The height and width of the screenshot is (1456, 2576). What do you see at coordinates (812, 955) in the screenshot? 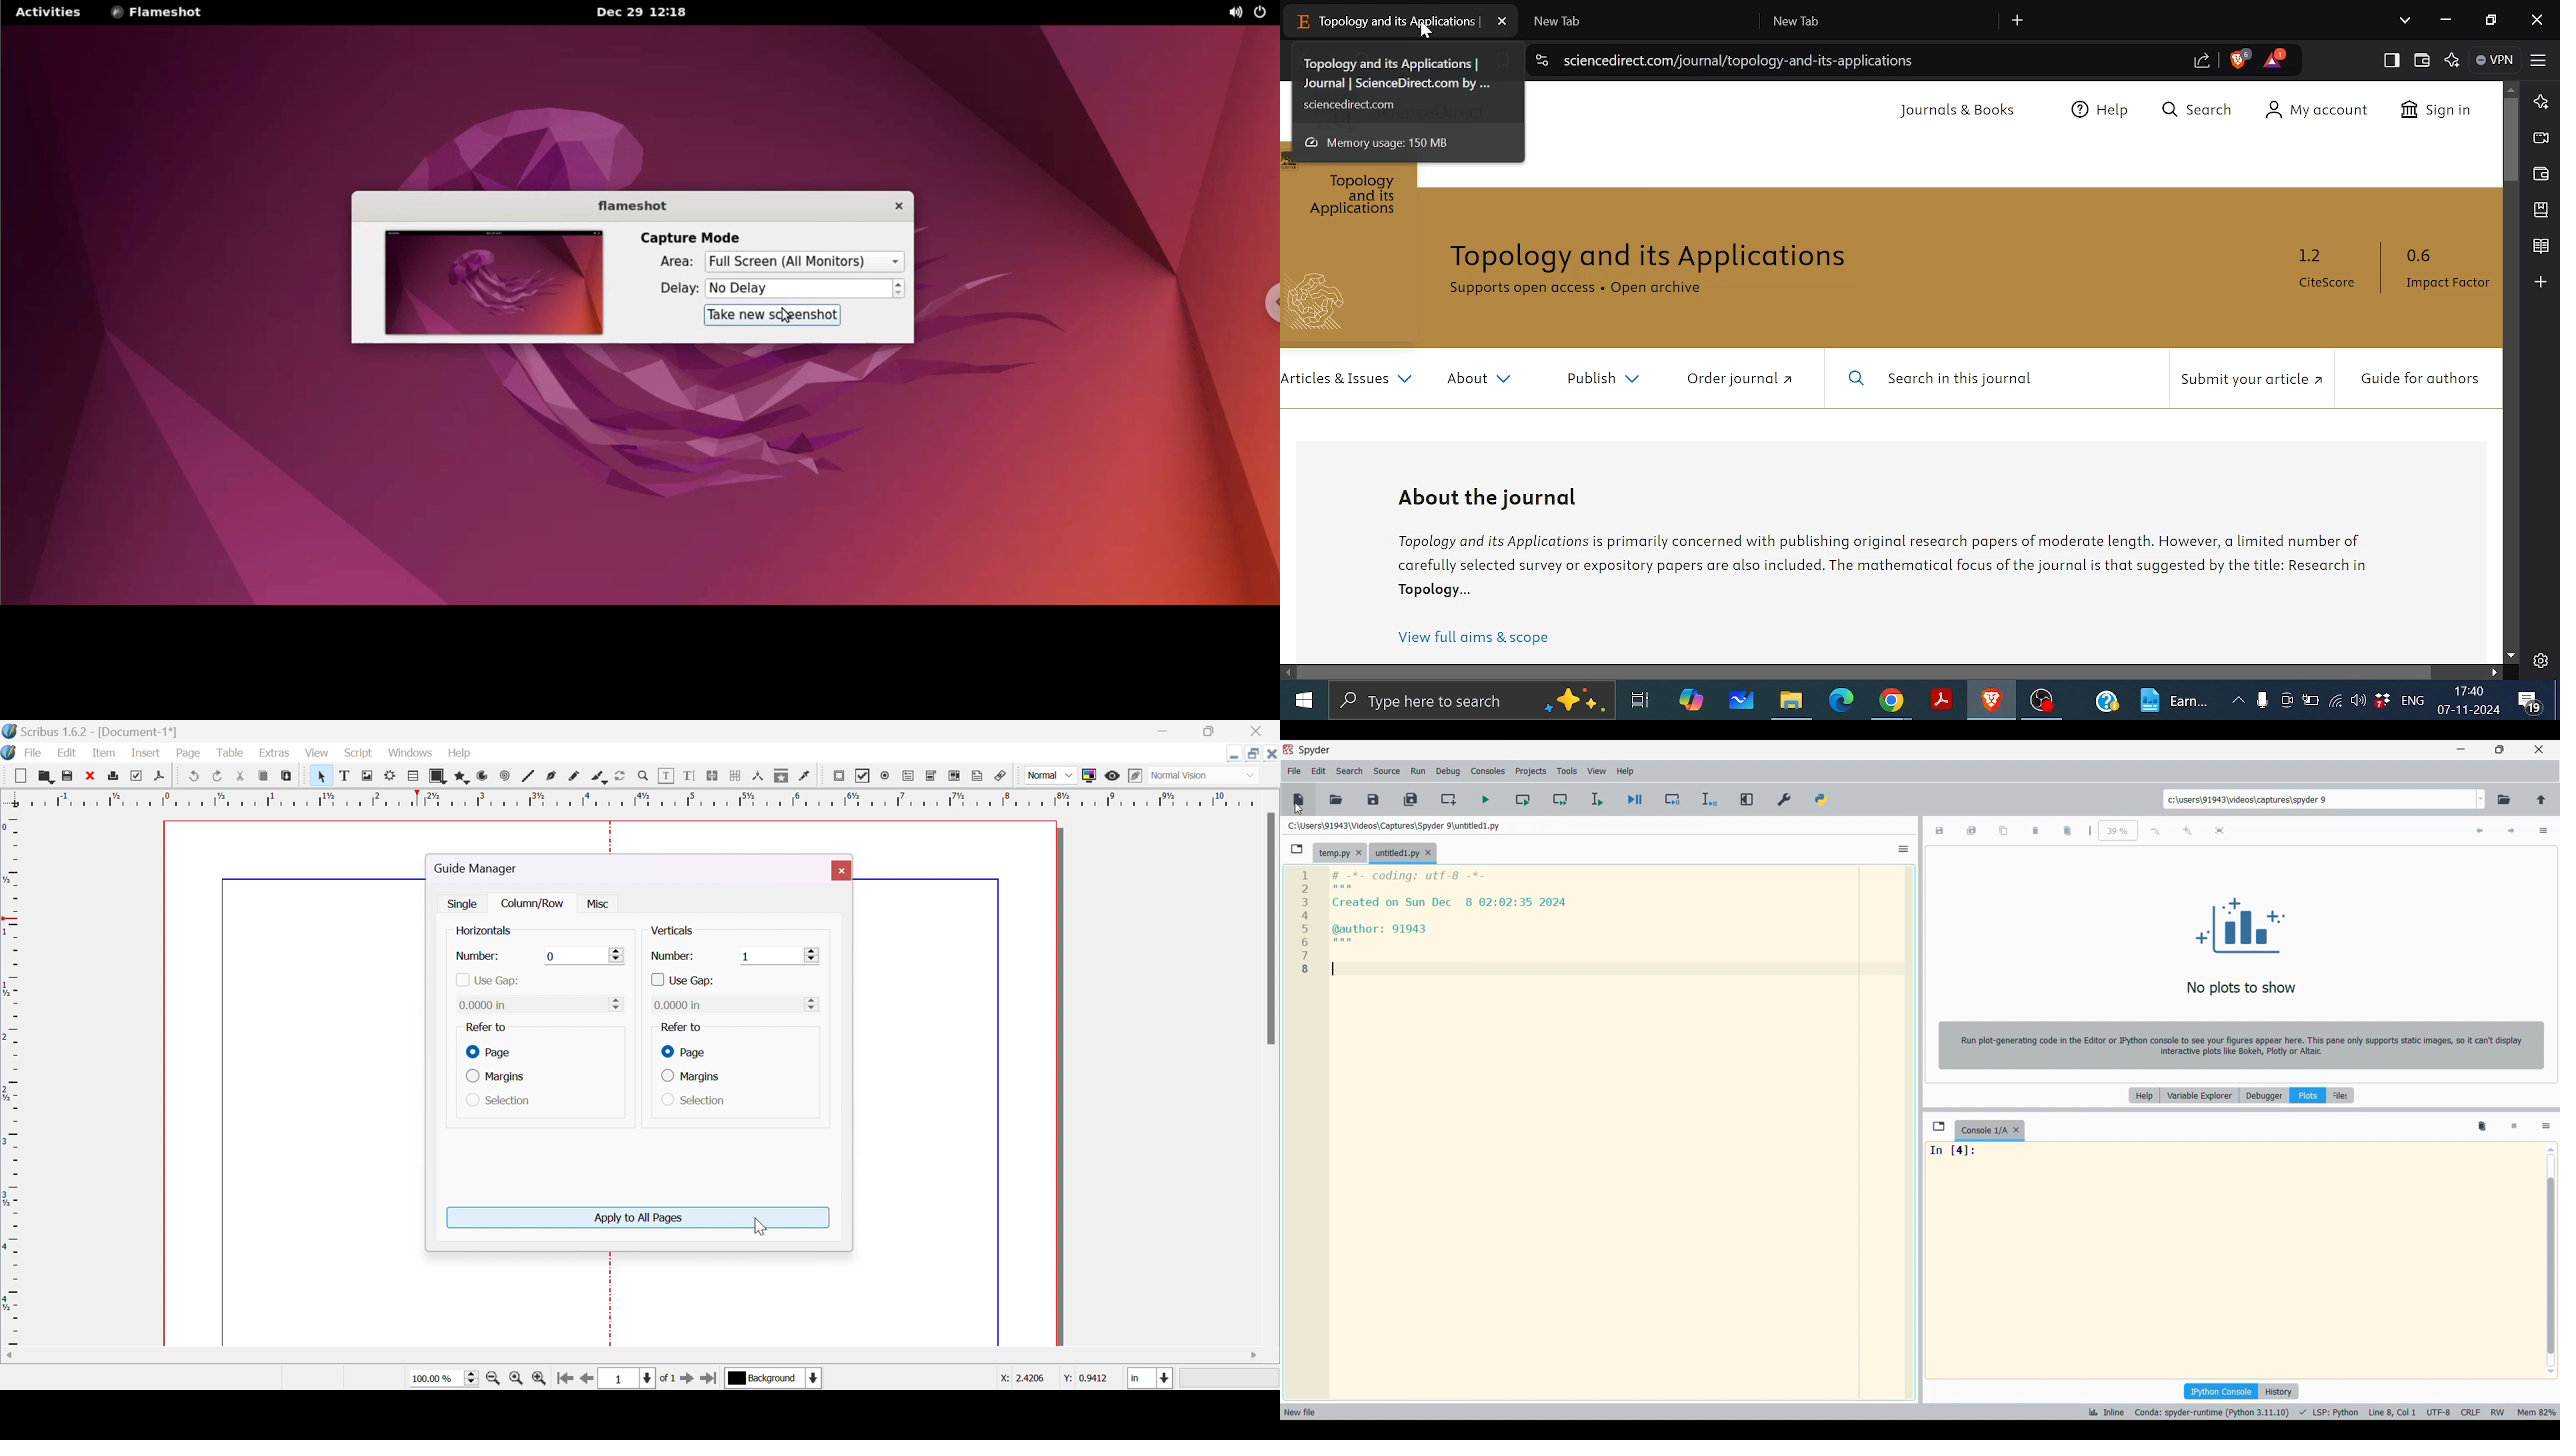
I see `slider` at bounding box center [812, 955].